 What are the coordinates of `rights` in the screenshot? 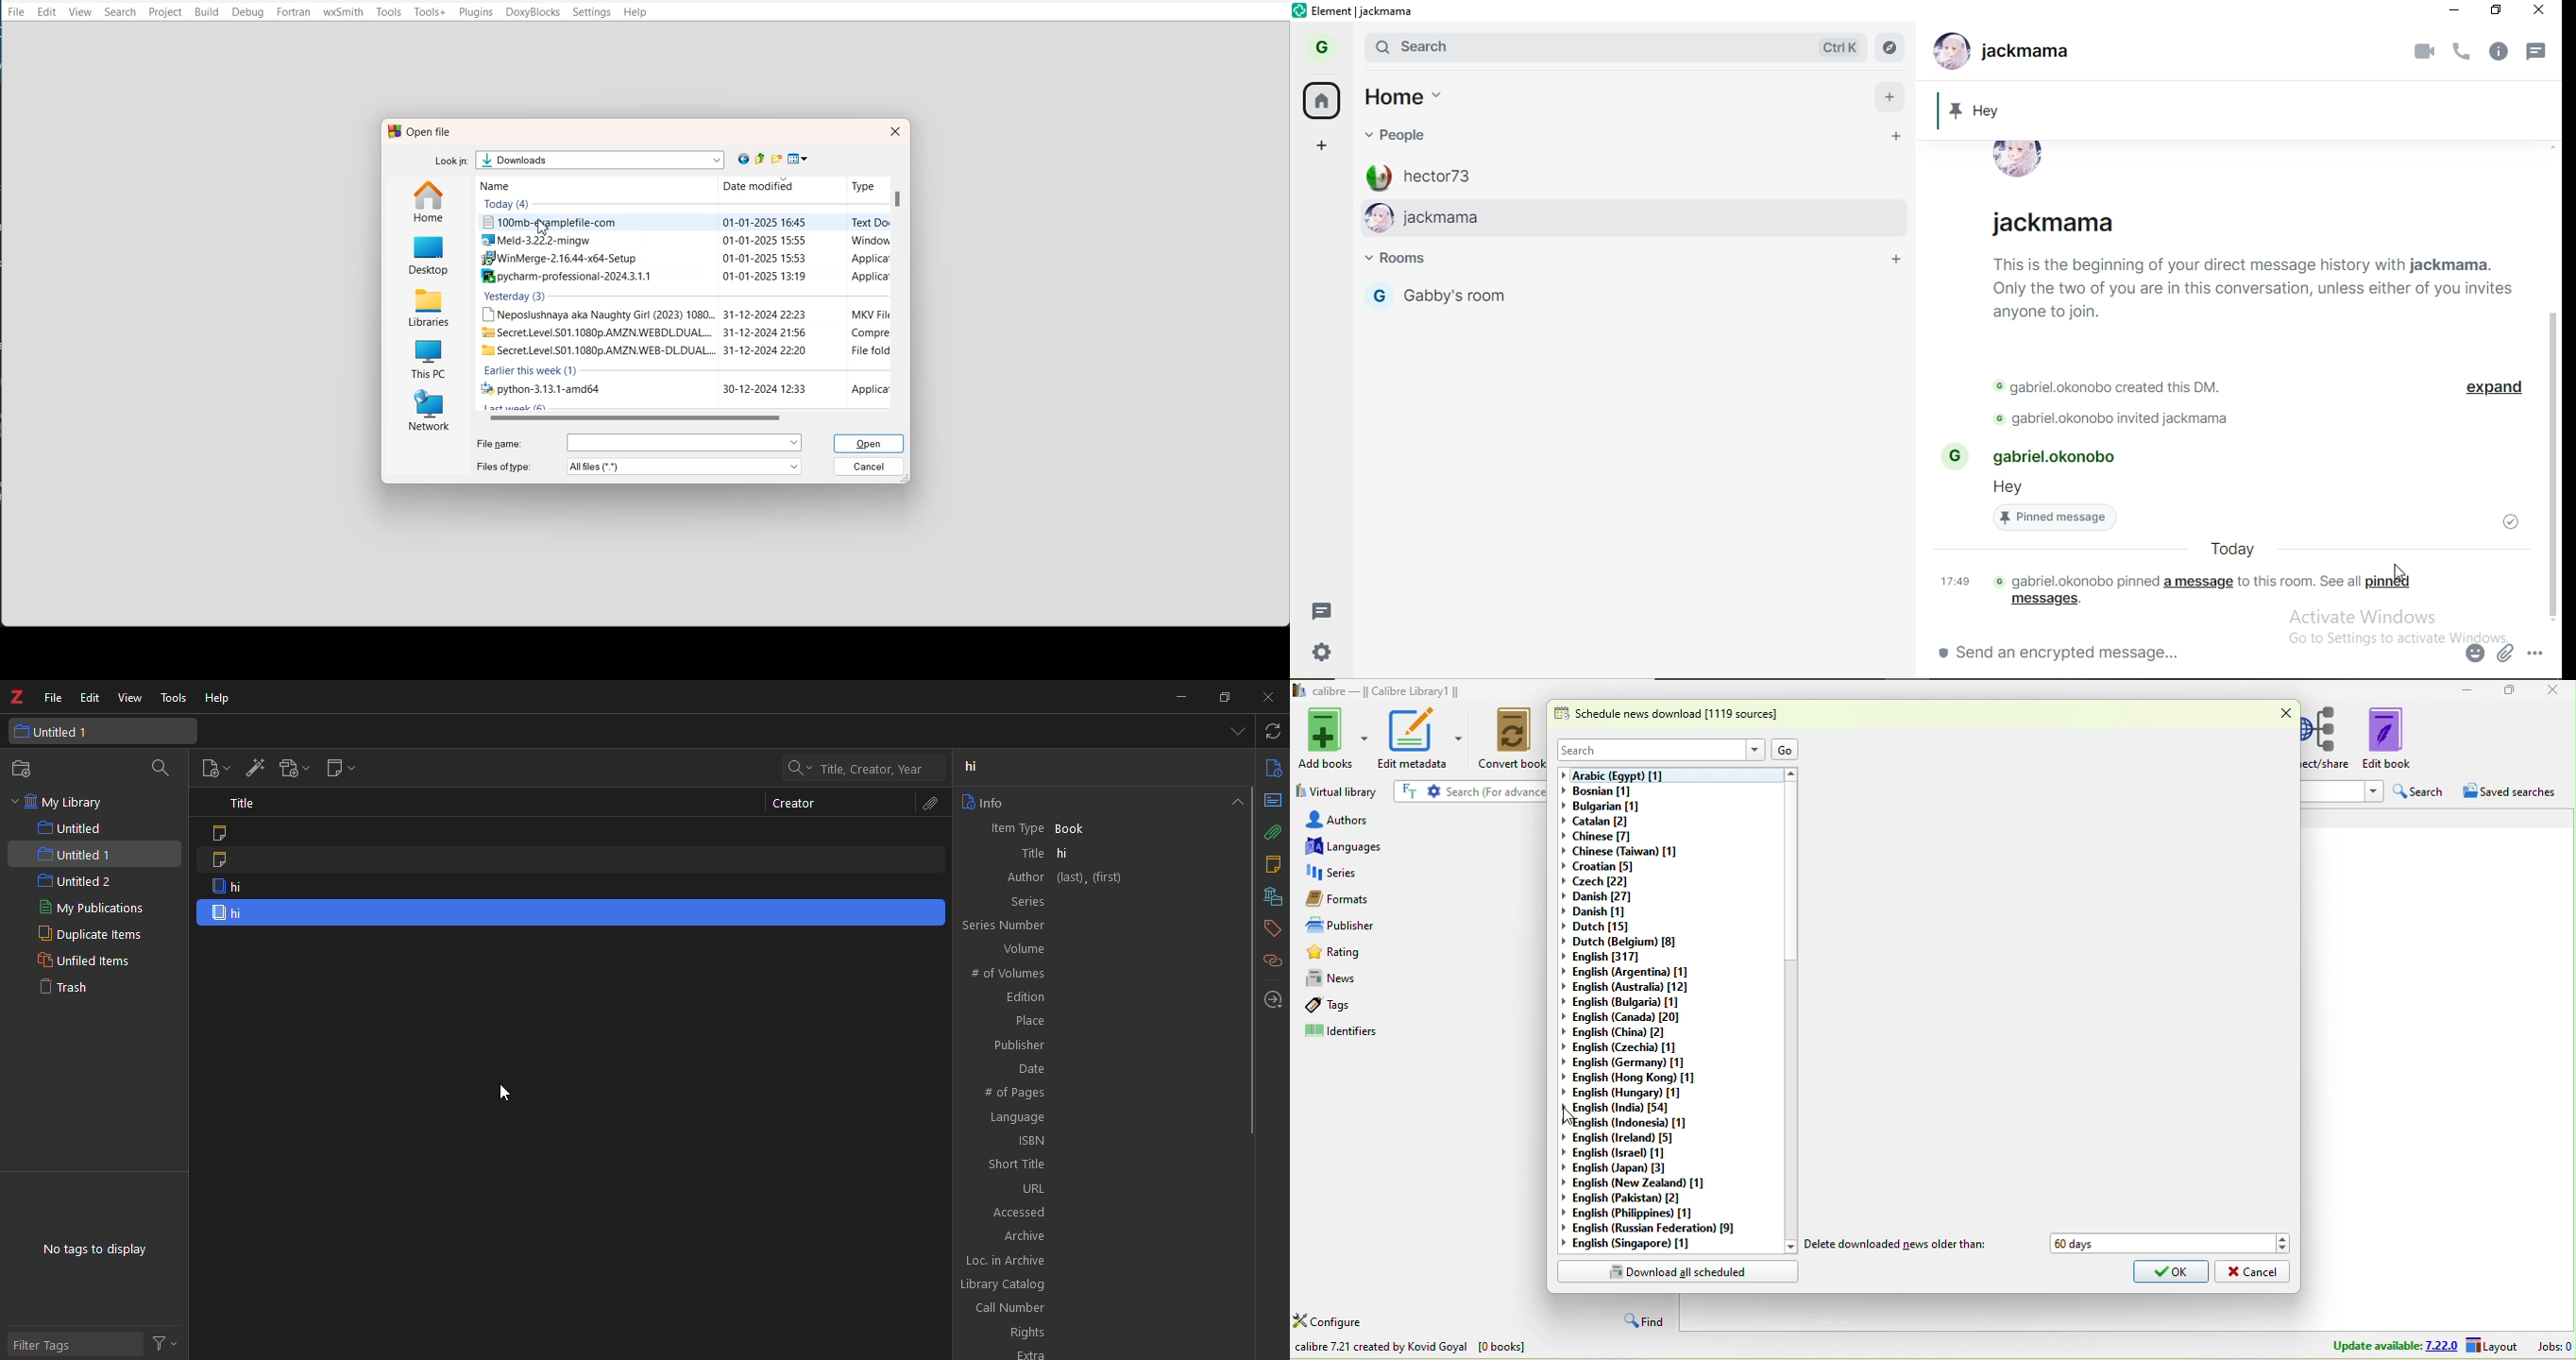 It's located at (1025, 1333).